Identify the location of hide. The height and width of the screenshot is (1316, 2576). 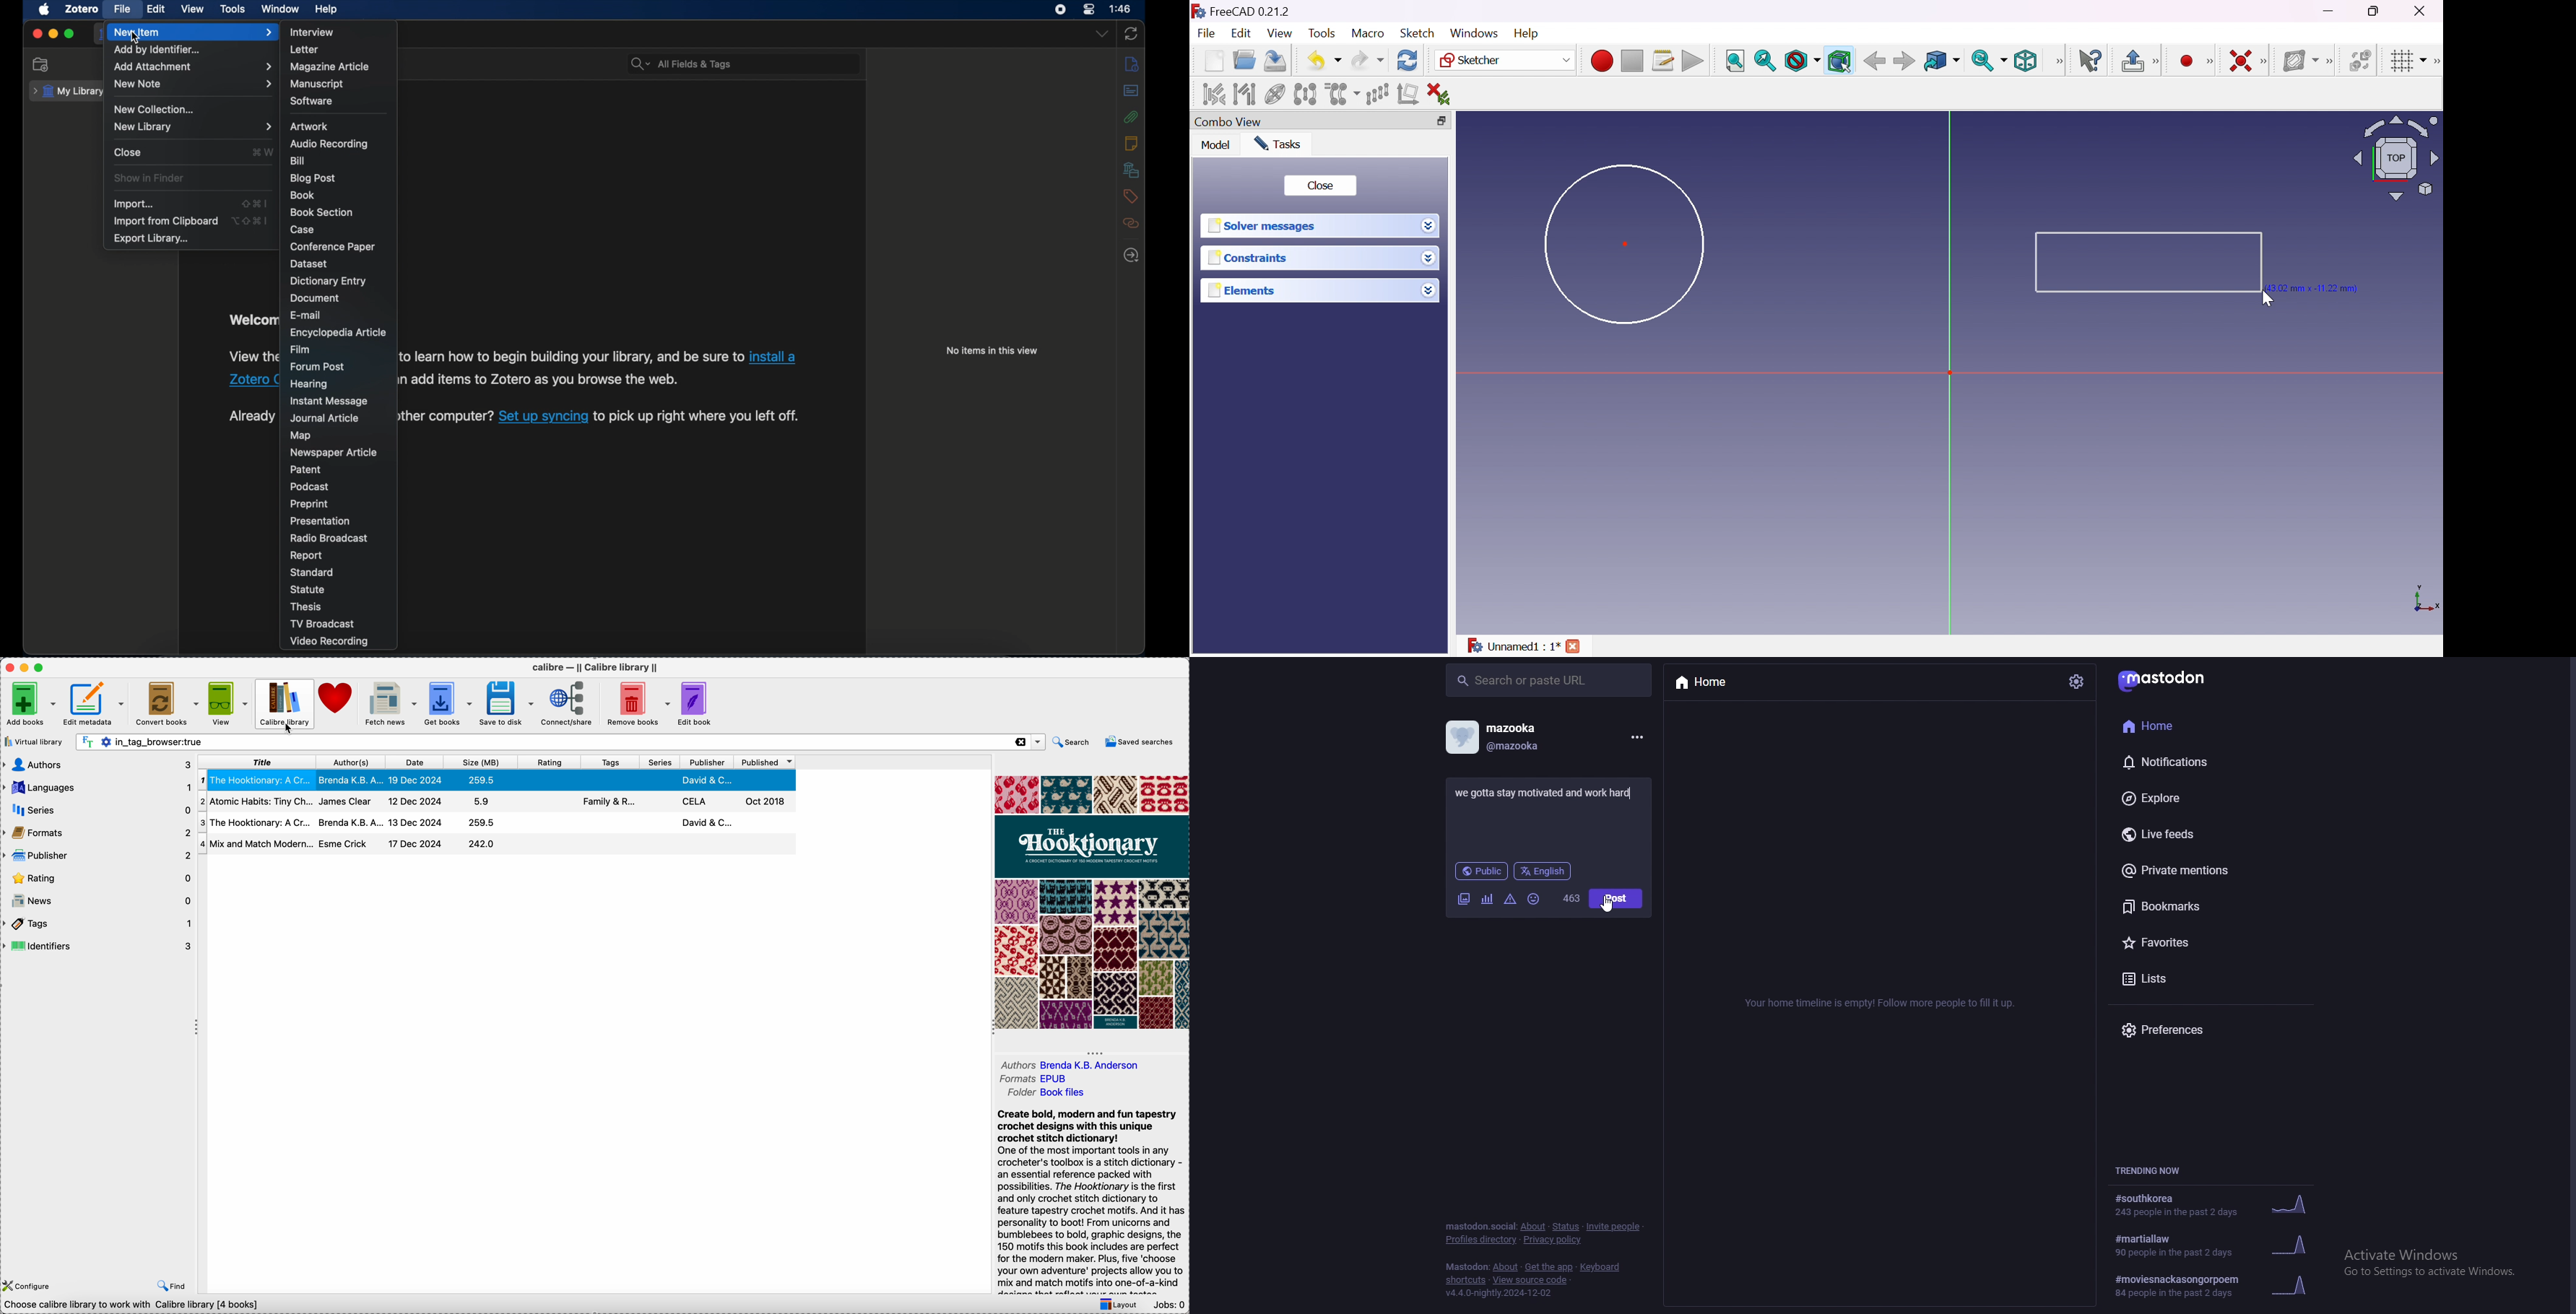
(1093, 1051).